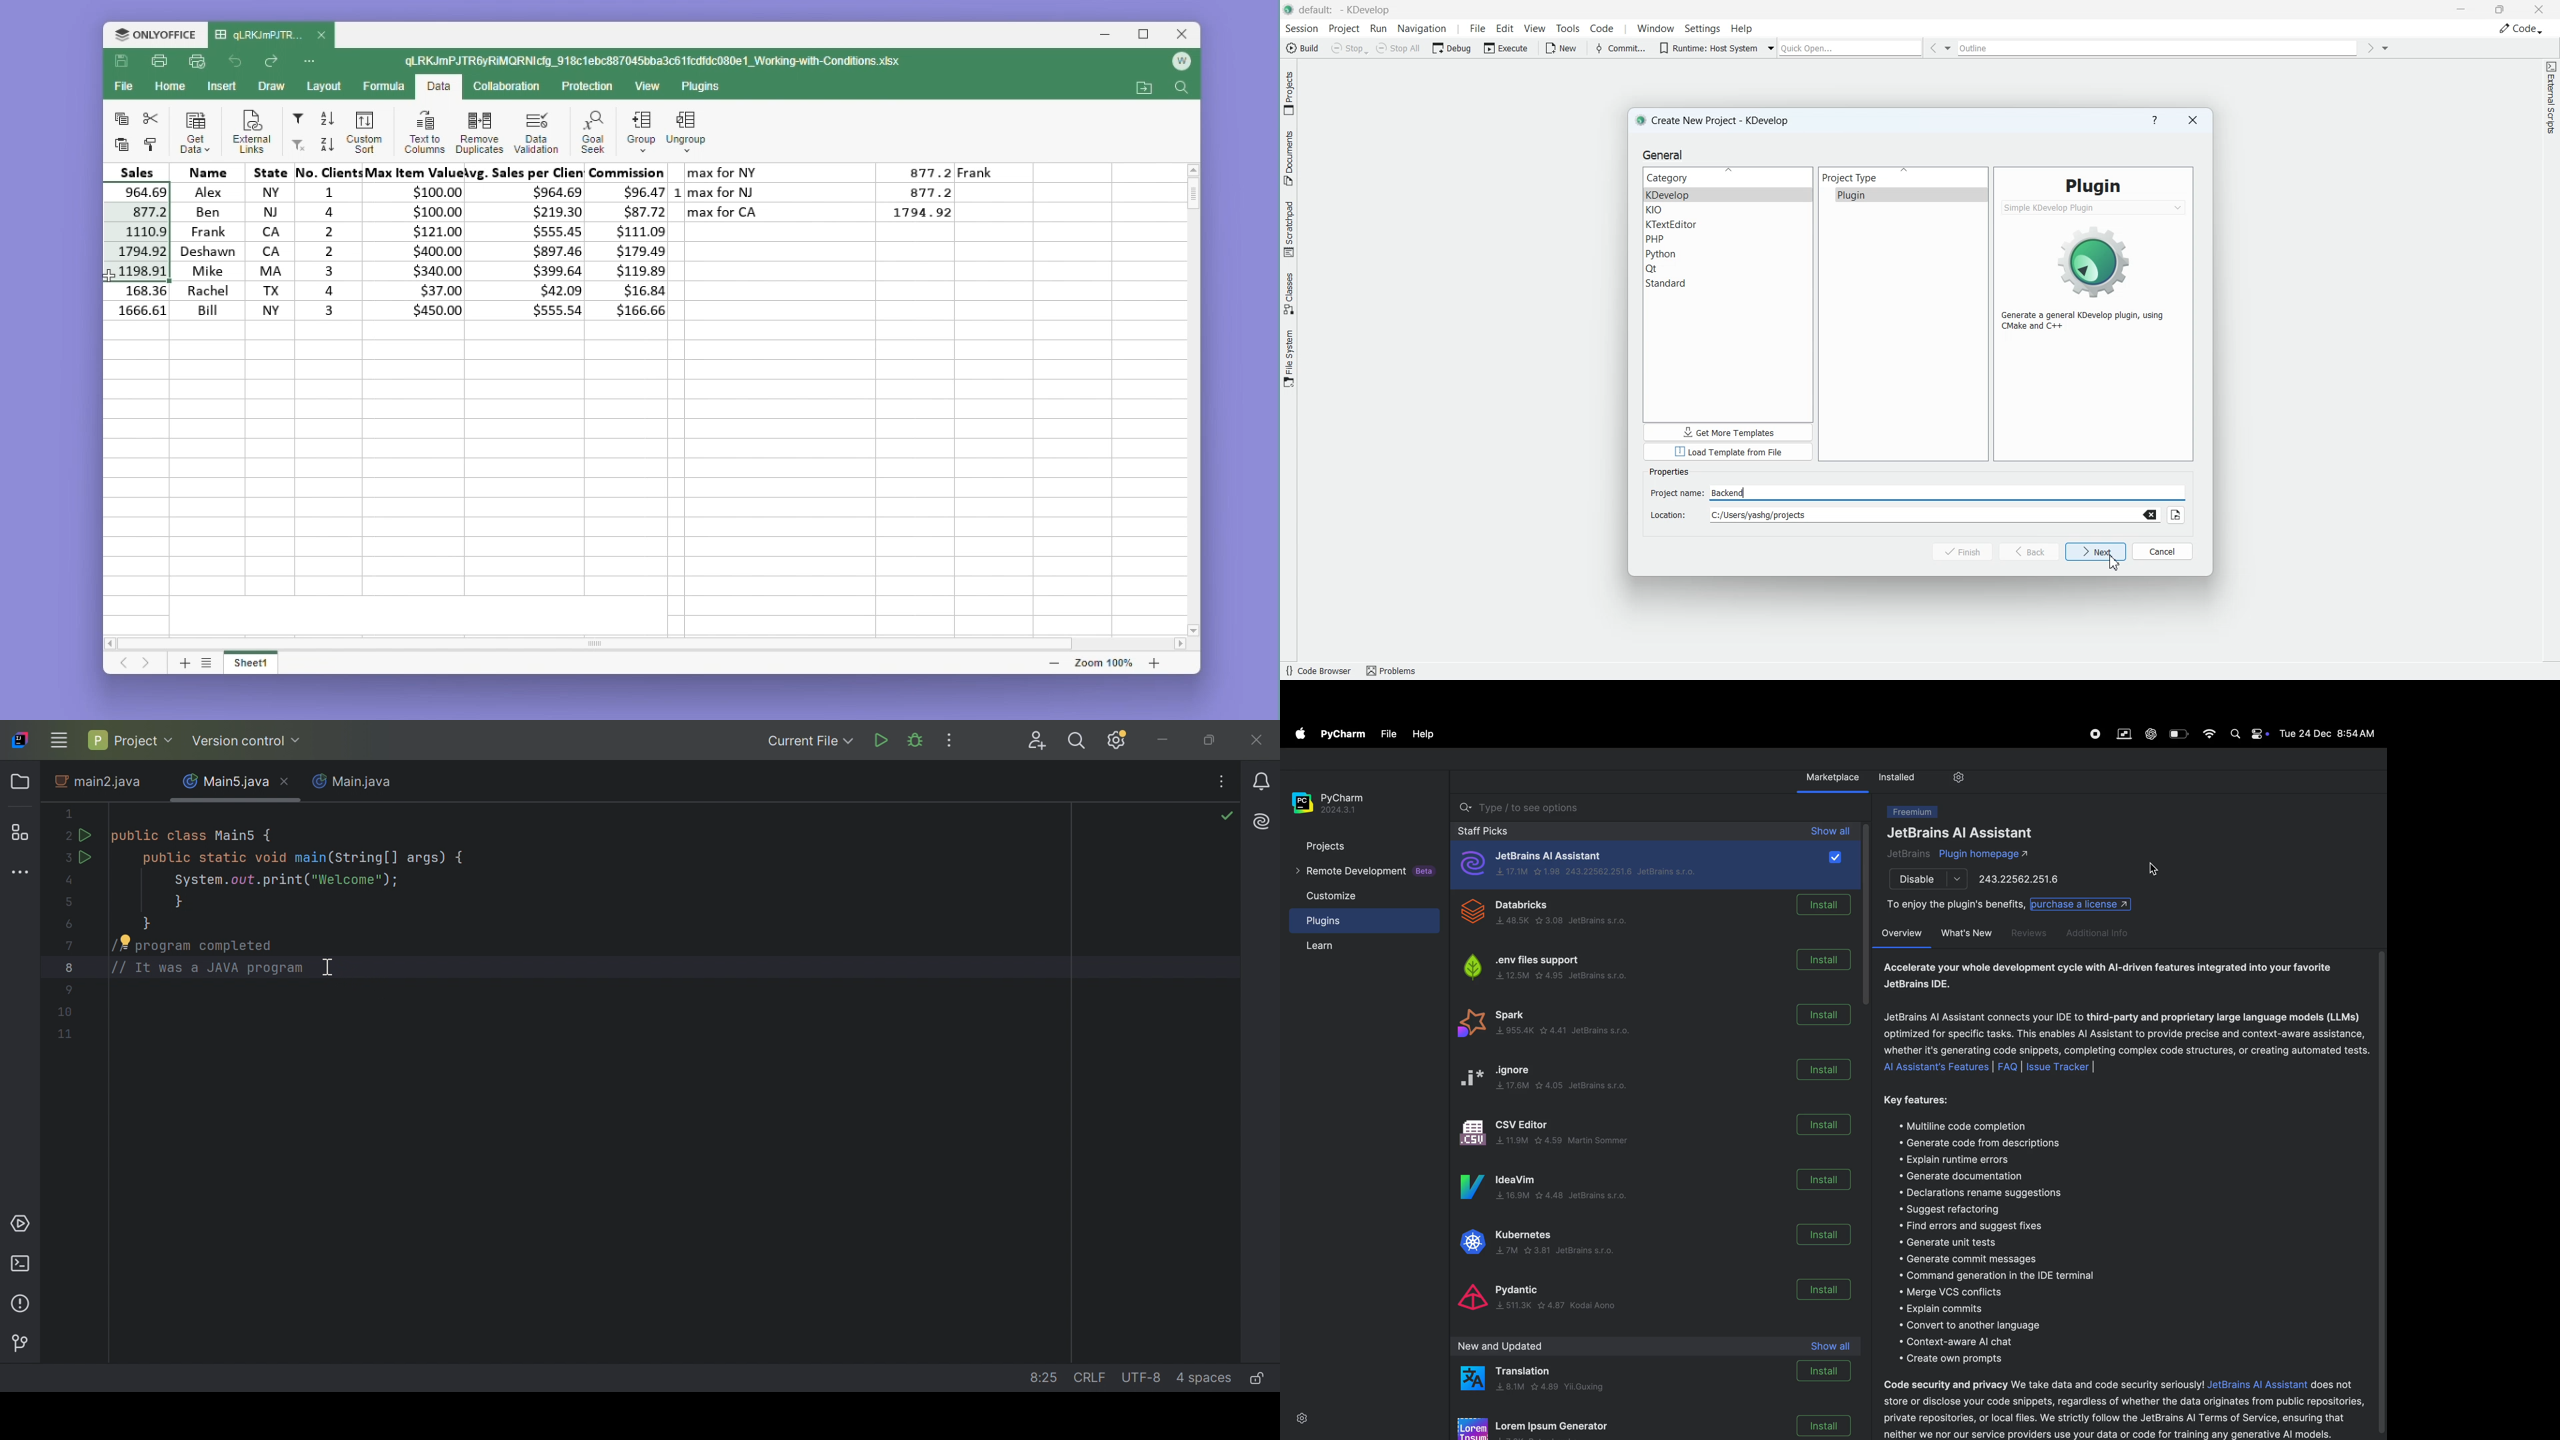 Image resolution: width=2576 pixels, height=1456 pixels. Describe the element at coordinates (148, 664) in the screenshot. I see `next sheet` at that location.